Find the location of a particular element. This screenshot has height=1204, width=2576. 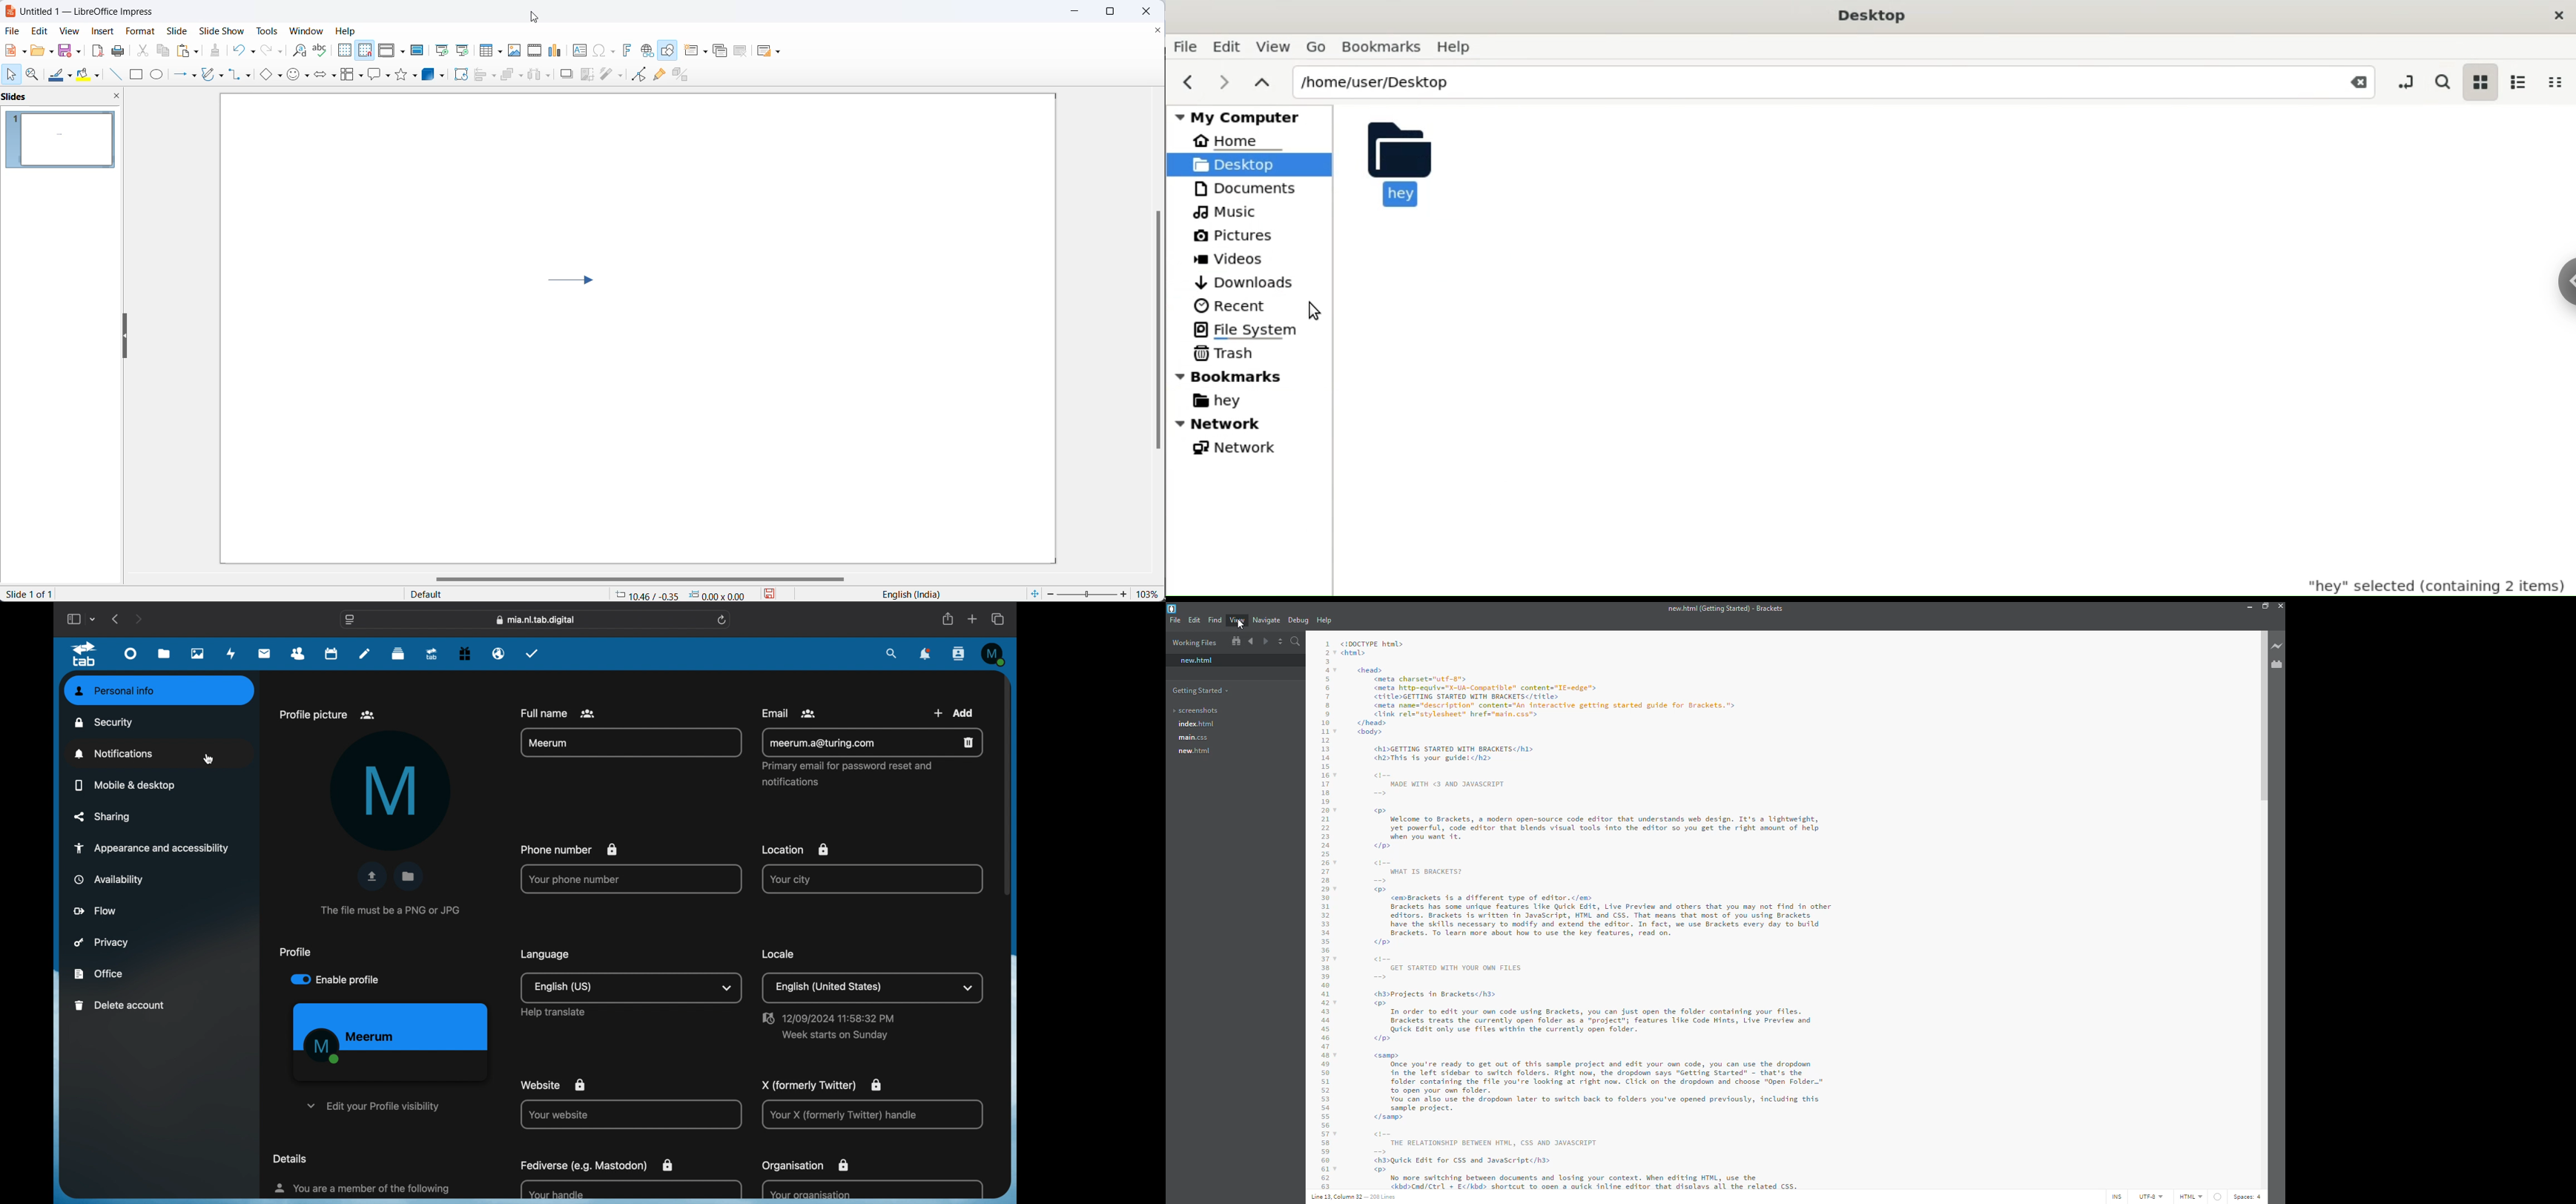

delete slide  is located at coordinates (741, 51).